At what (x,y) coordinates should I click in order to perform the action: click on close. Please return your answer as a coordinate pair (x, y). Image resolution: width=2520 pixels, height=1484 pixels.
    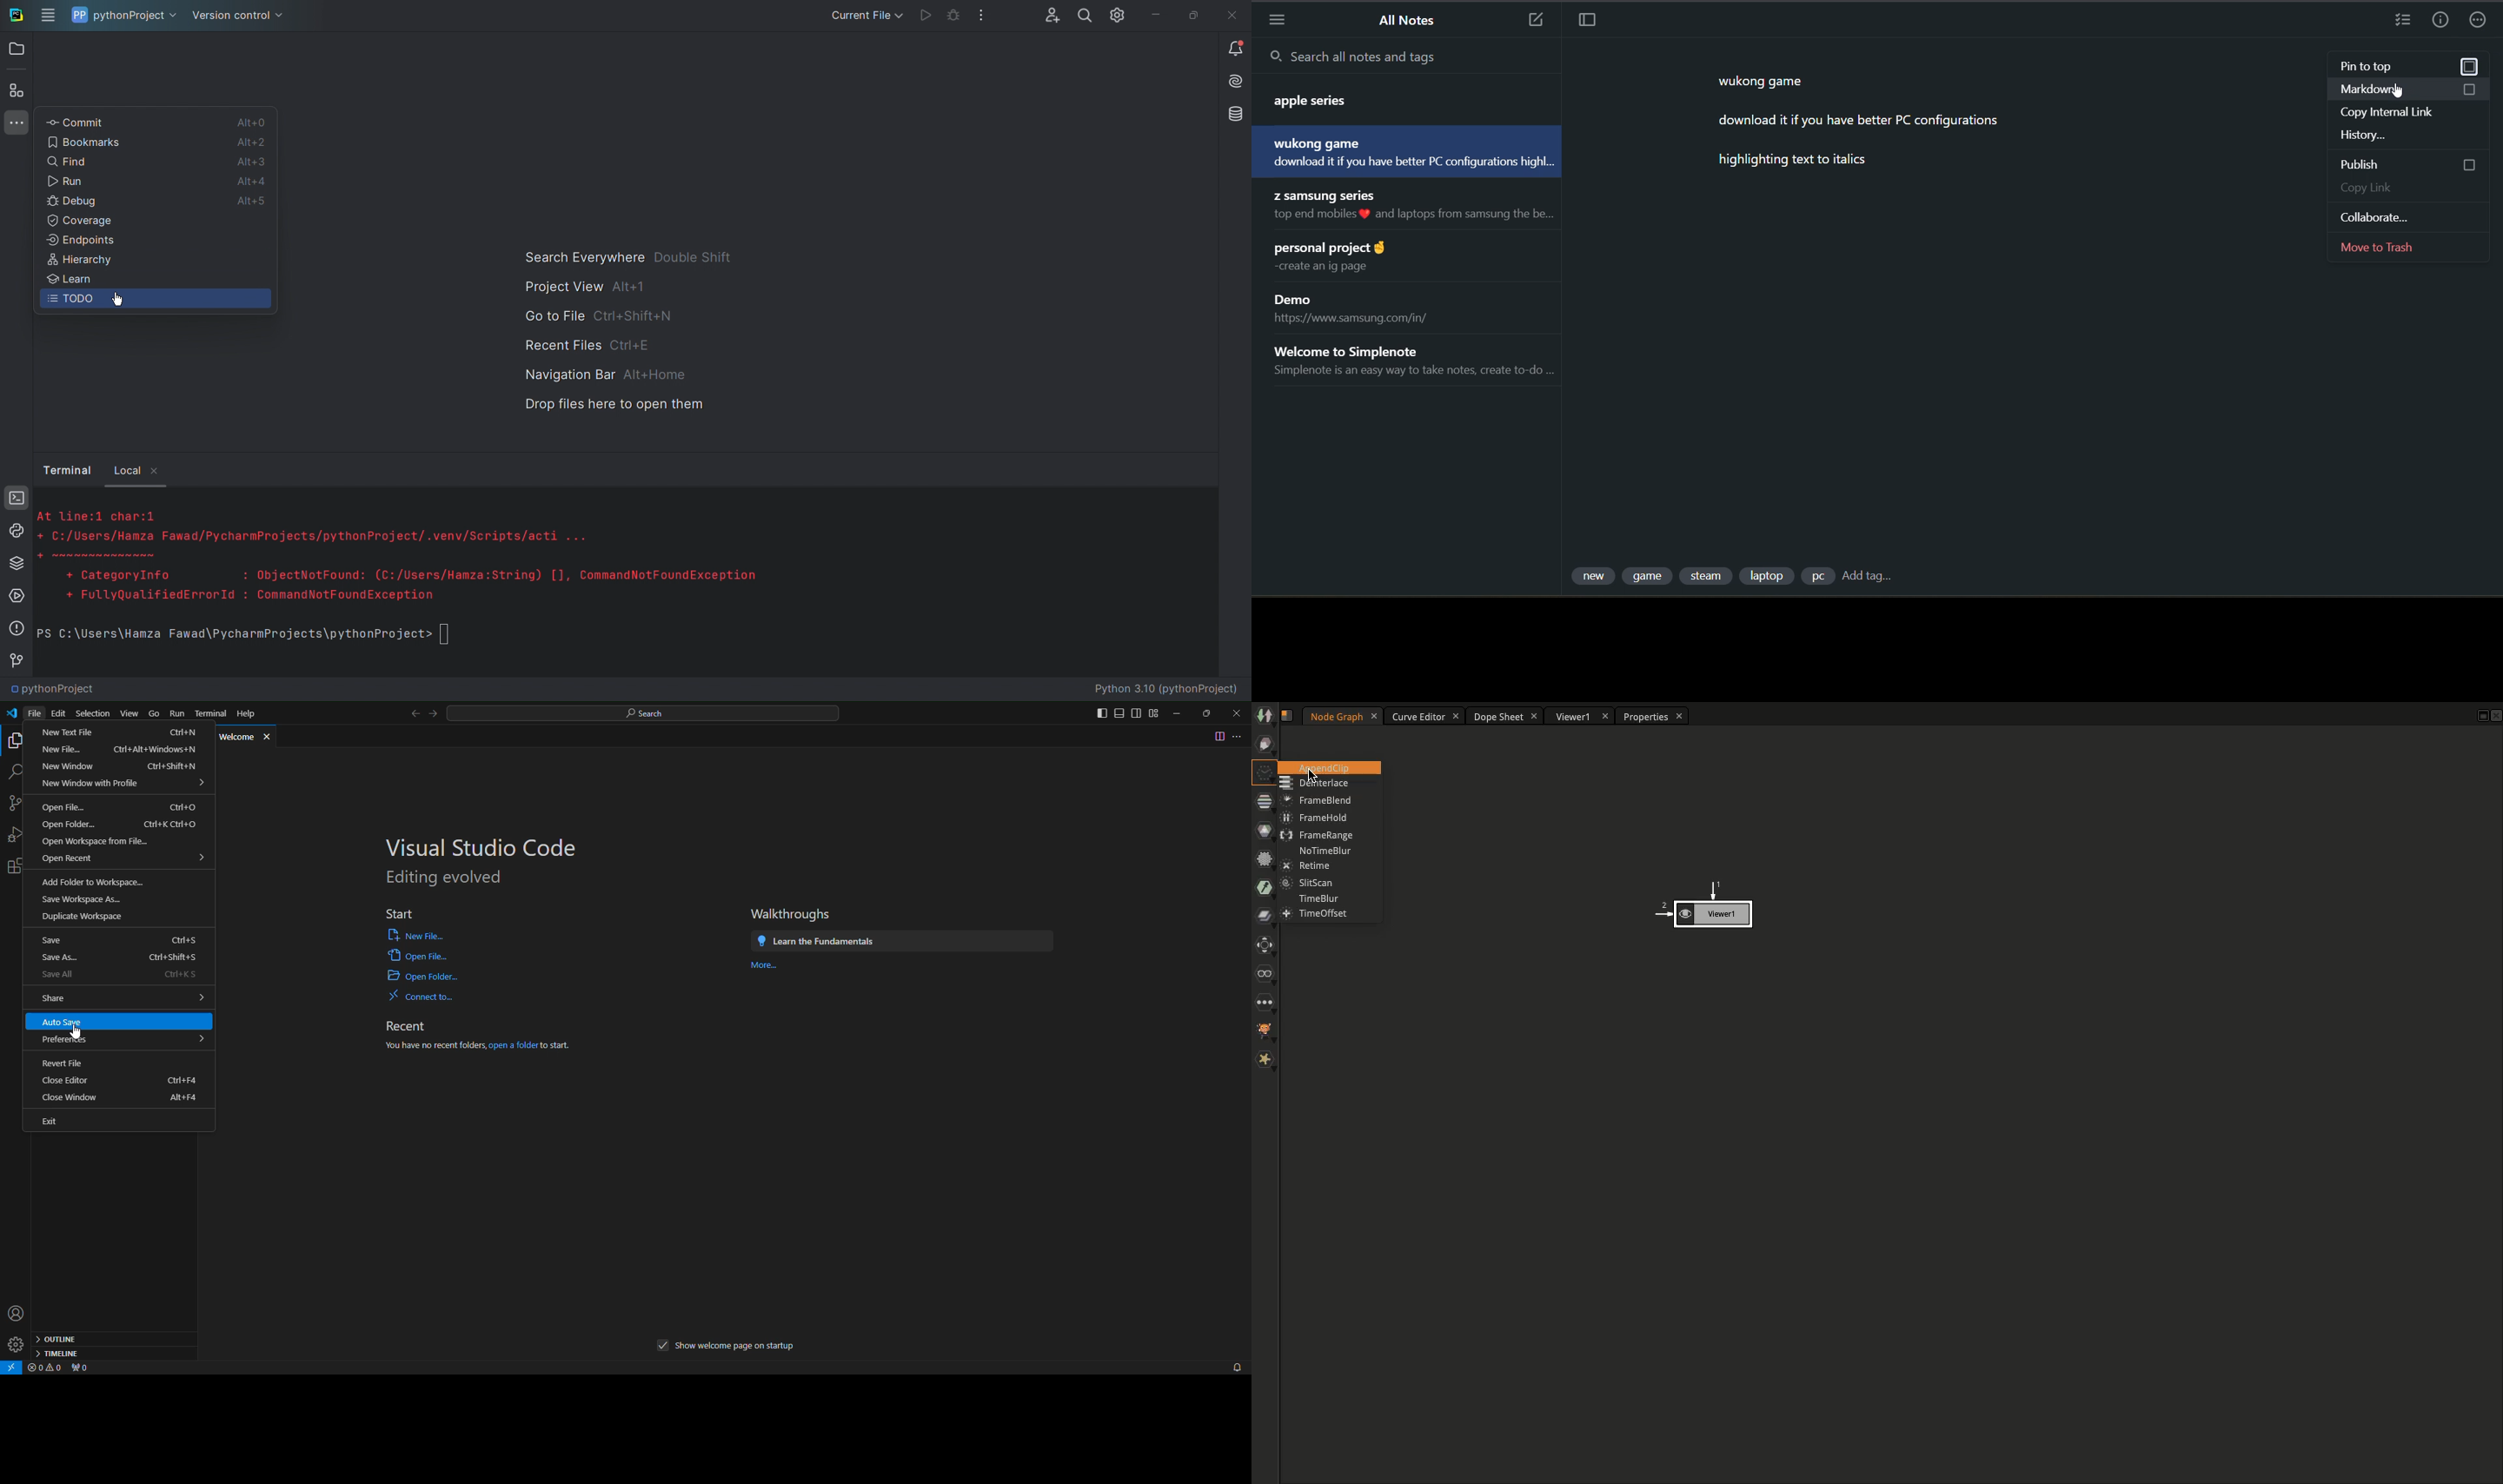
    Looking at the image, I should click on (269, 738).